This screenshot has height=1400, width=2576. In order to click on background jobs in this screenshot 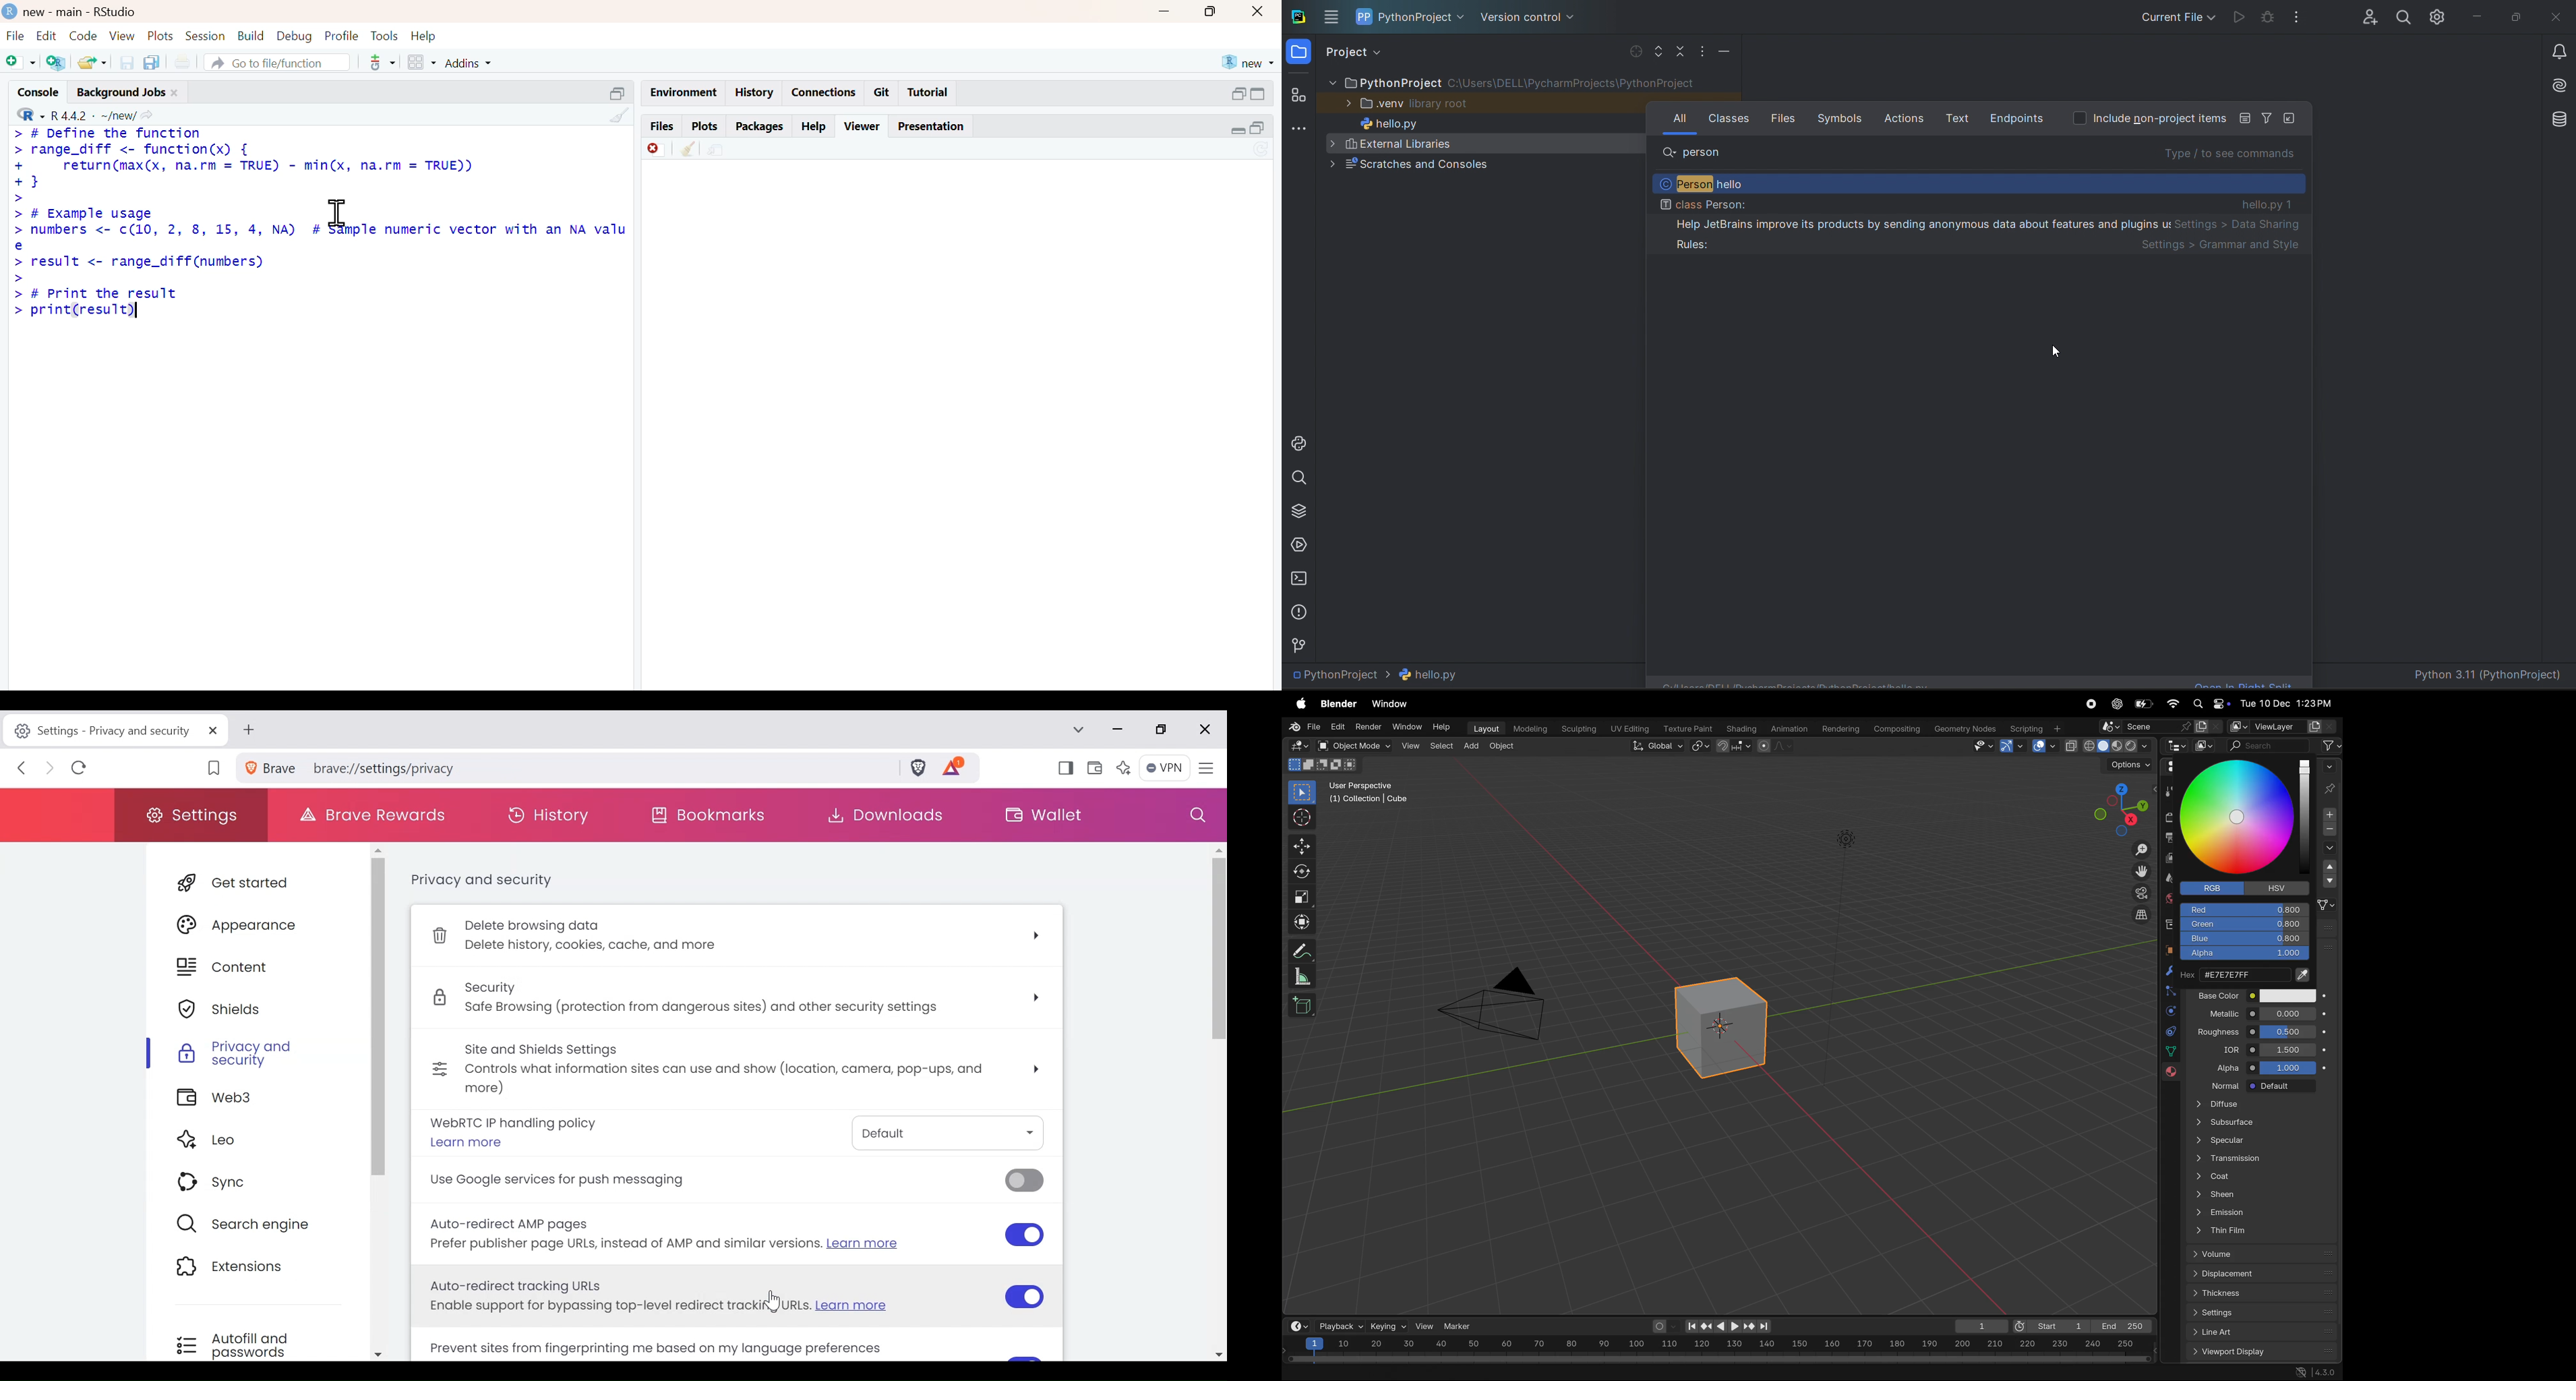, I will do `click(122, 94)`.